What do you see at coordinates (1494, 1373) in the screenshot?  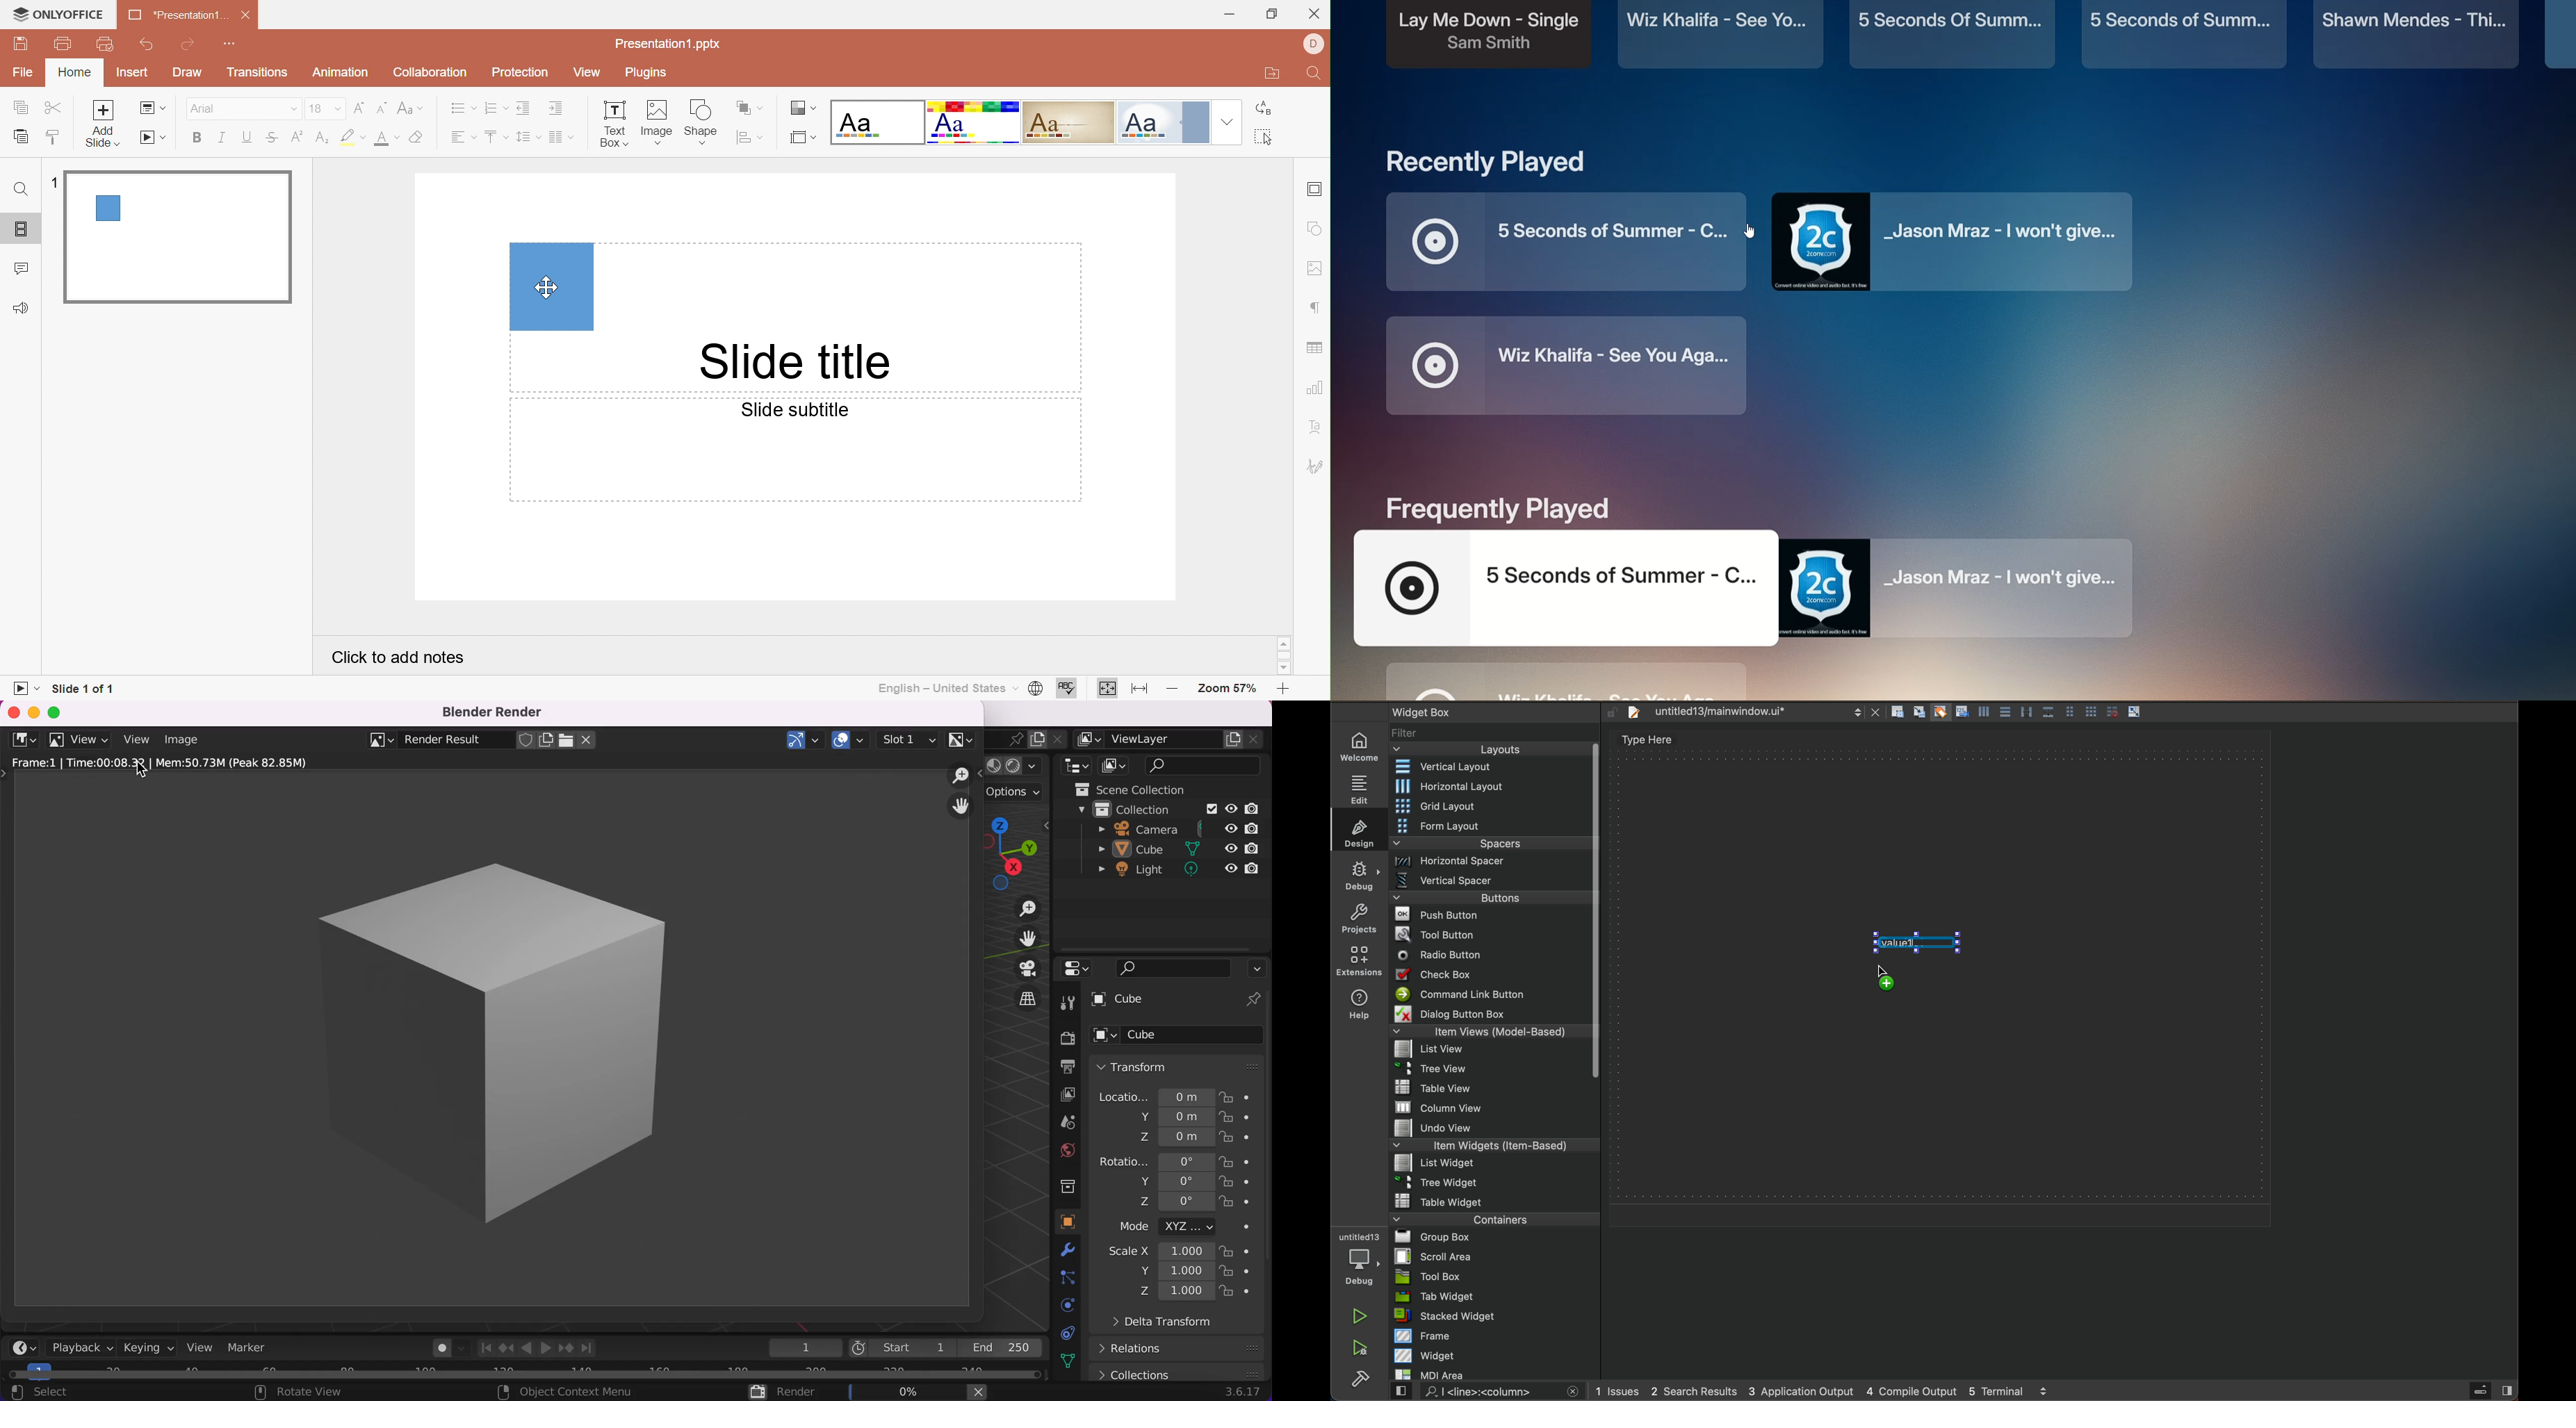 I see `mdi area` at bounding box center [1494, 1373].